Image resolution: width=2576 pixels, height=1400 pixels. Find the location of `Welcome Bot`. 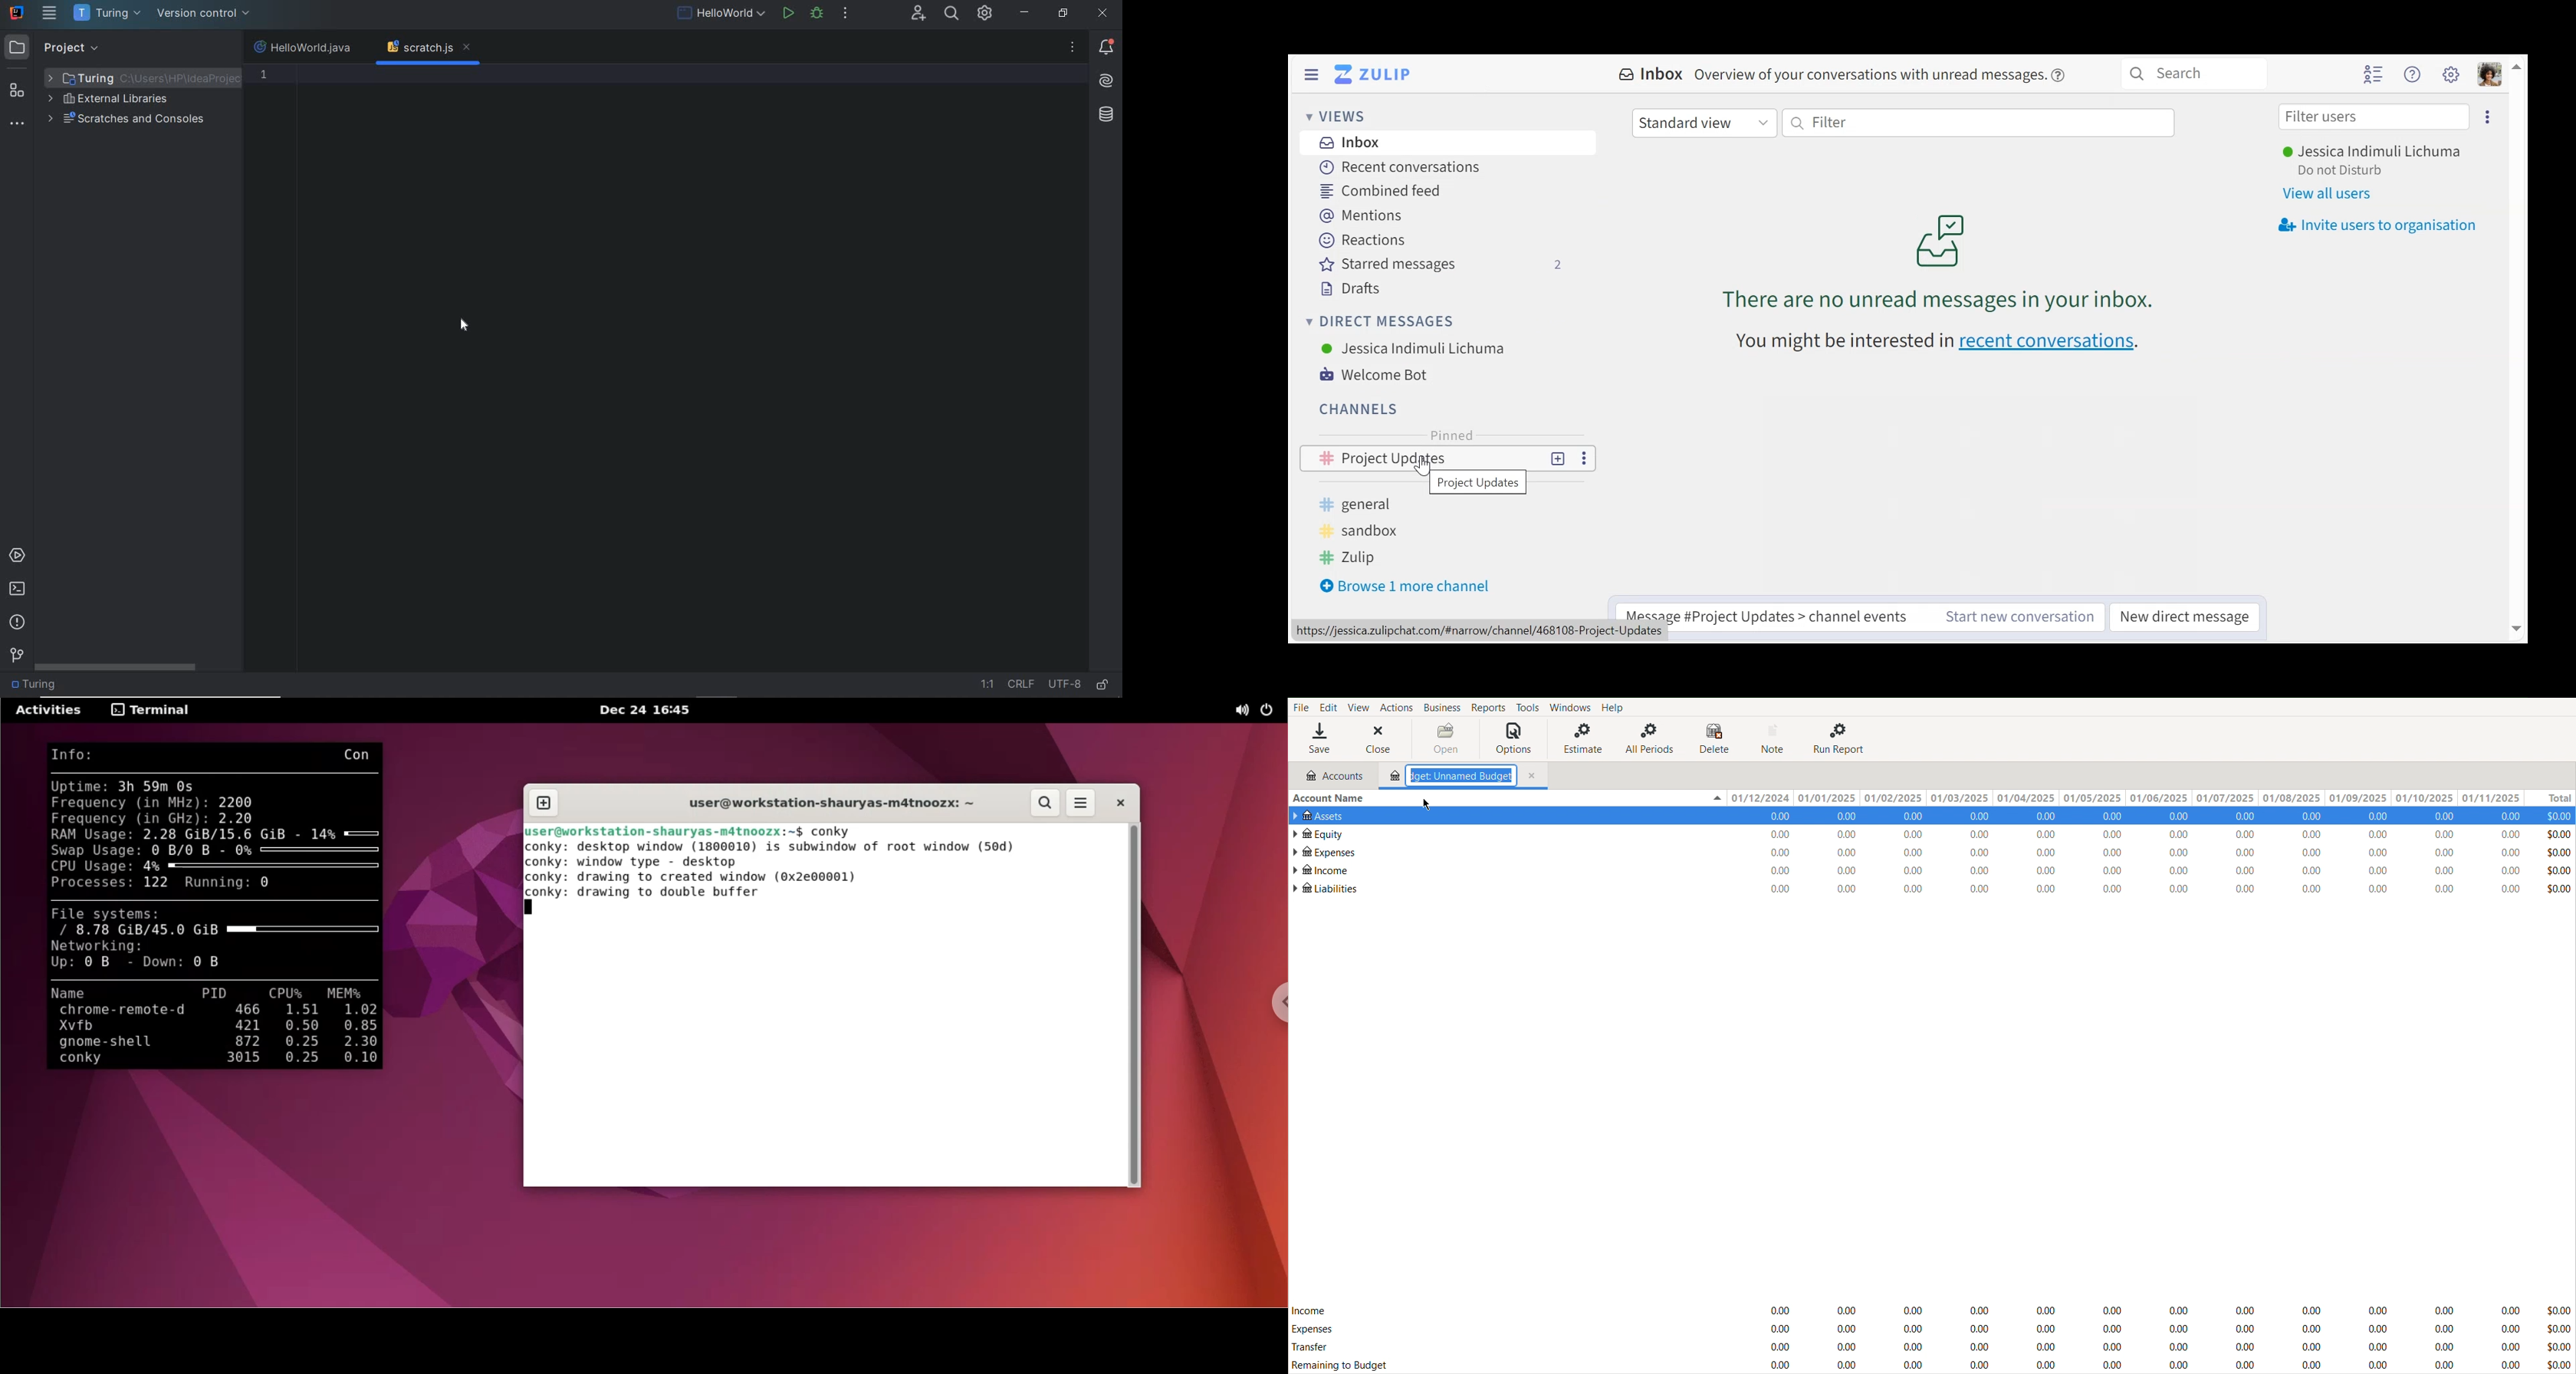

Welcome Bot is located at coordinates (1384, 375).